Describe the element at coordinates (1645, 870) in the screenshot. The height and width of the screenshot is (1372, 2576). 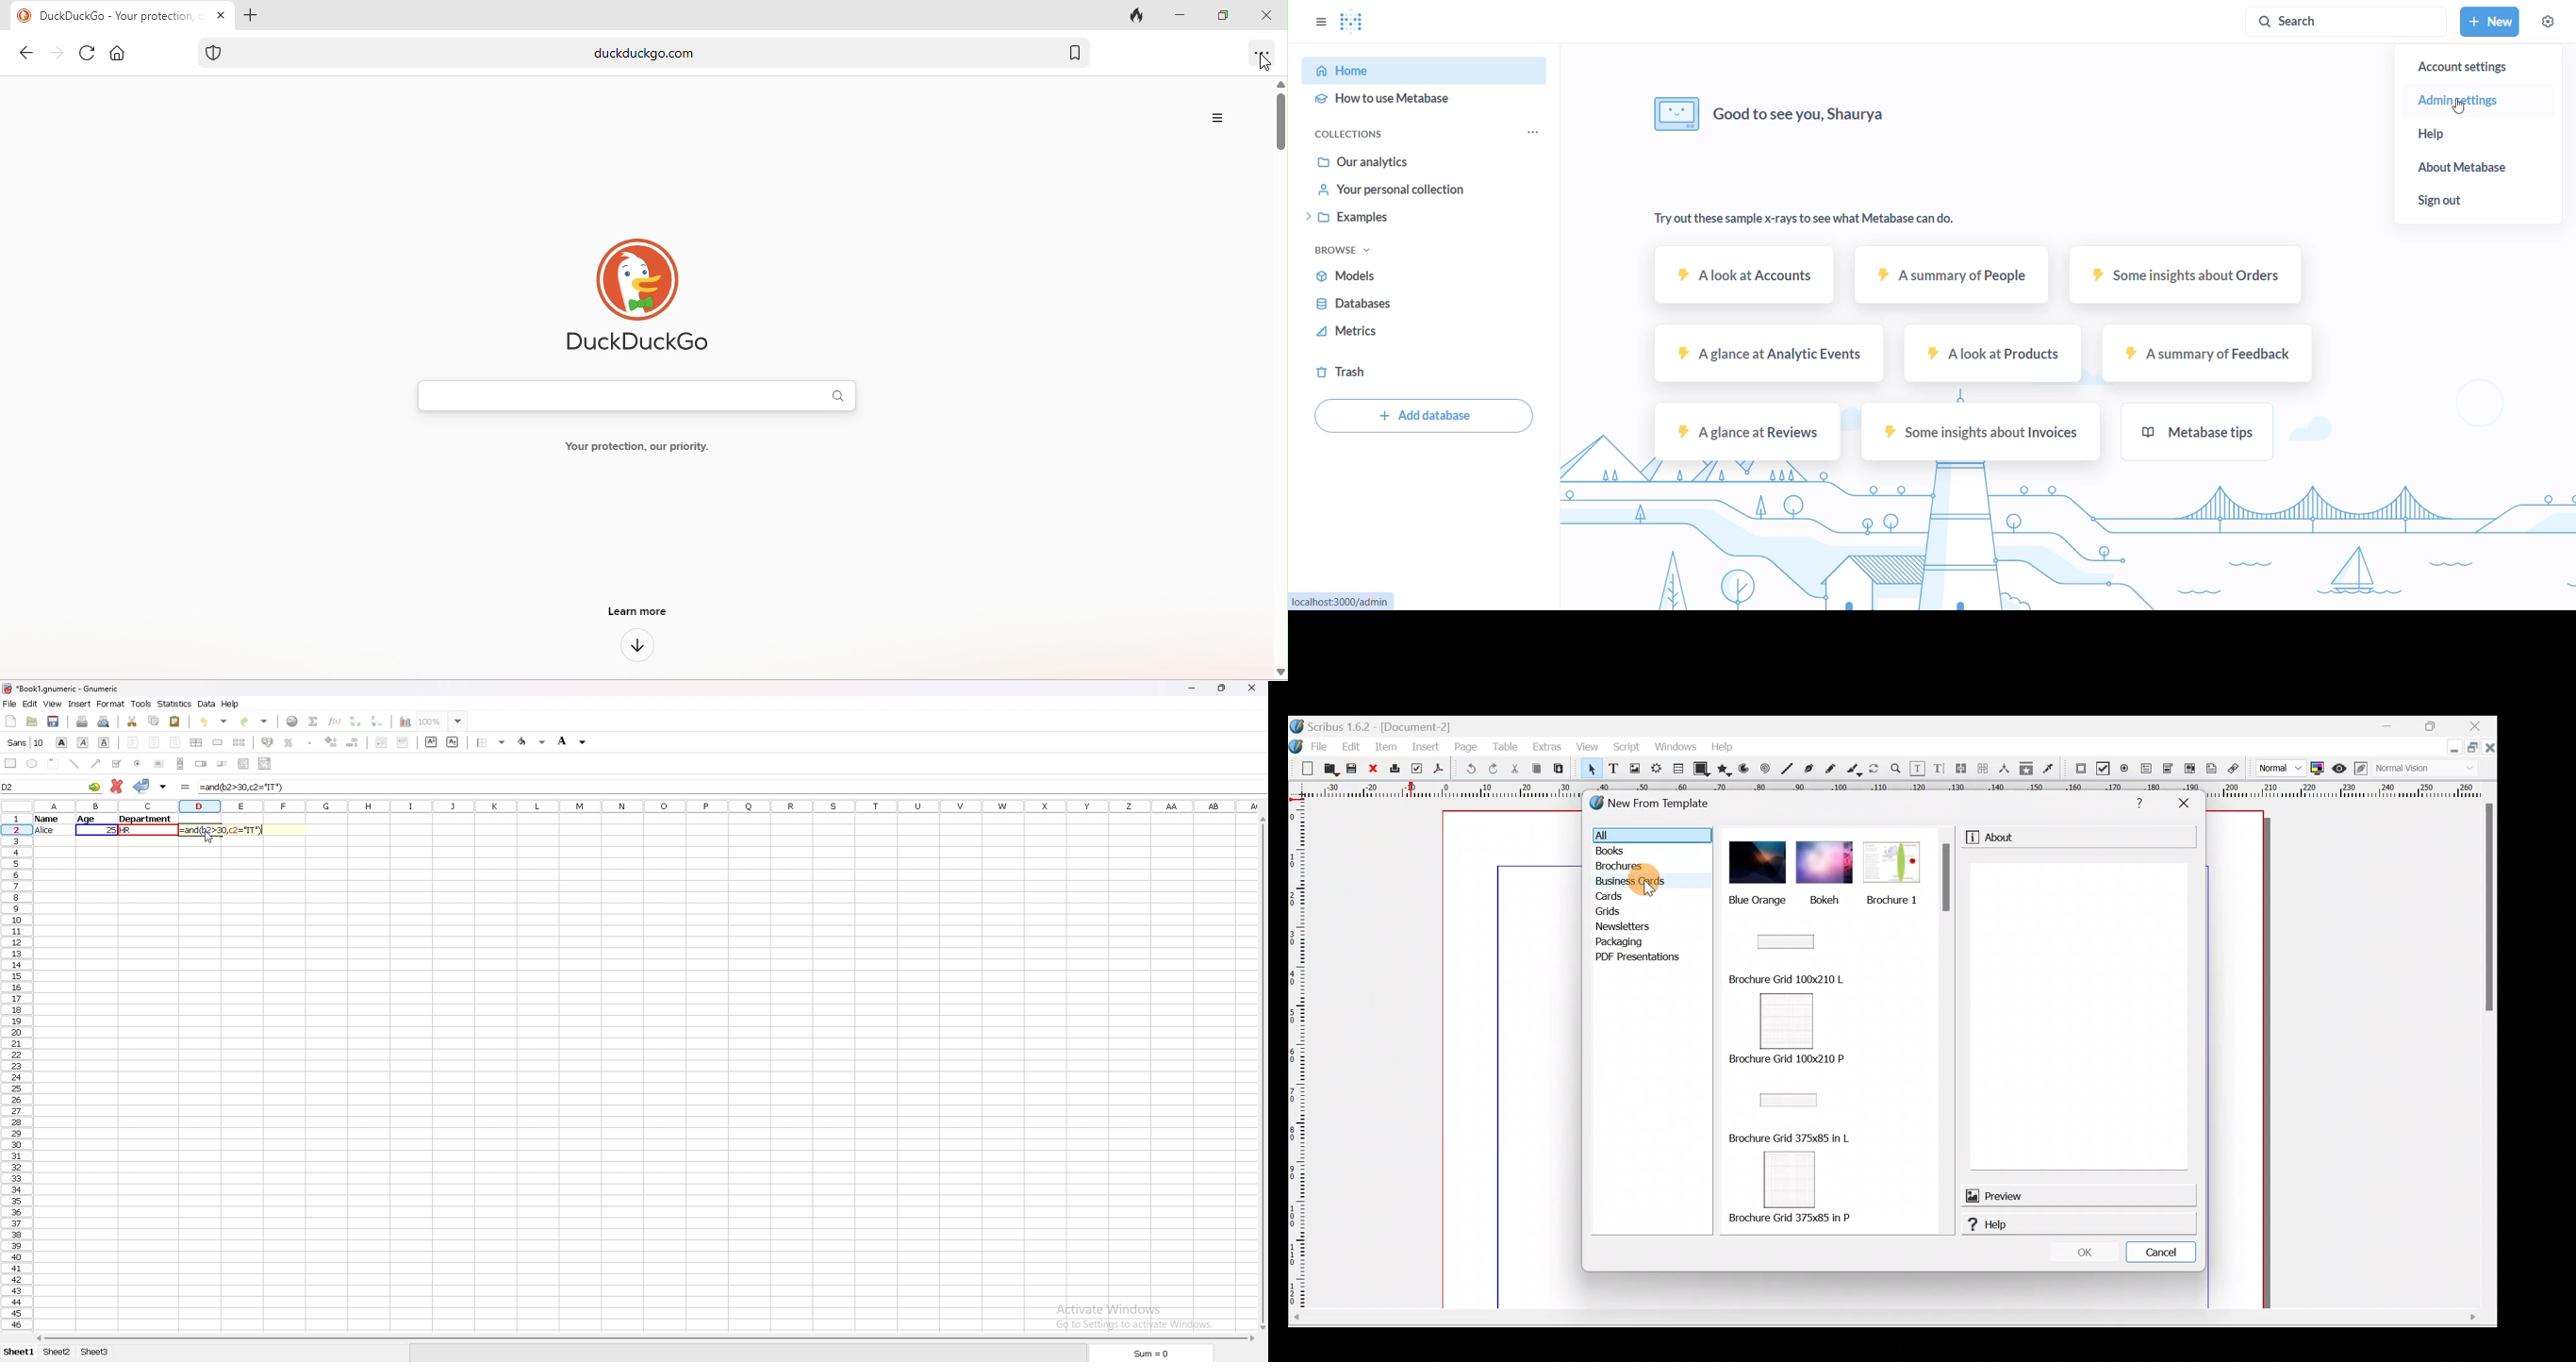
I see `Brochures` at that location.